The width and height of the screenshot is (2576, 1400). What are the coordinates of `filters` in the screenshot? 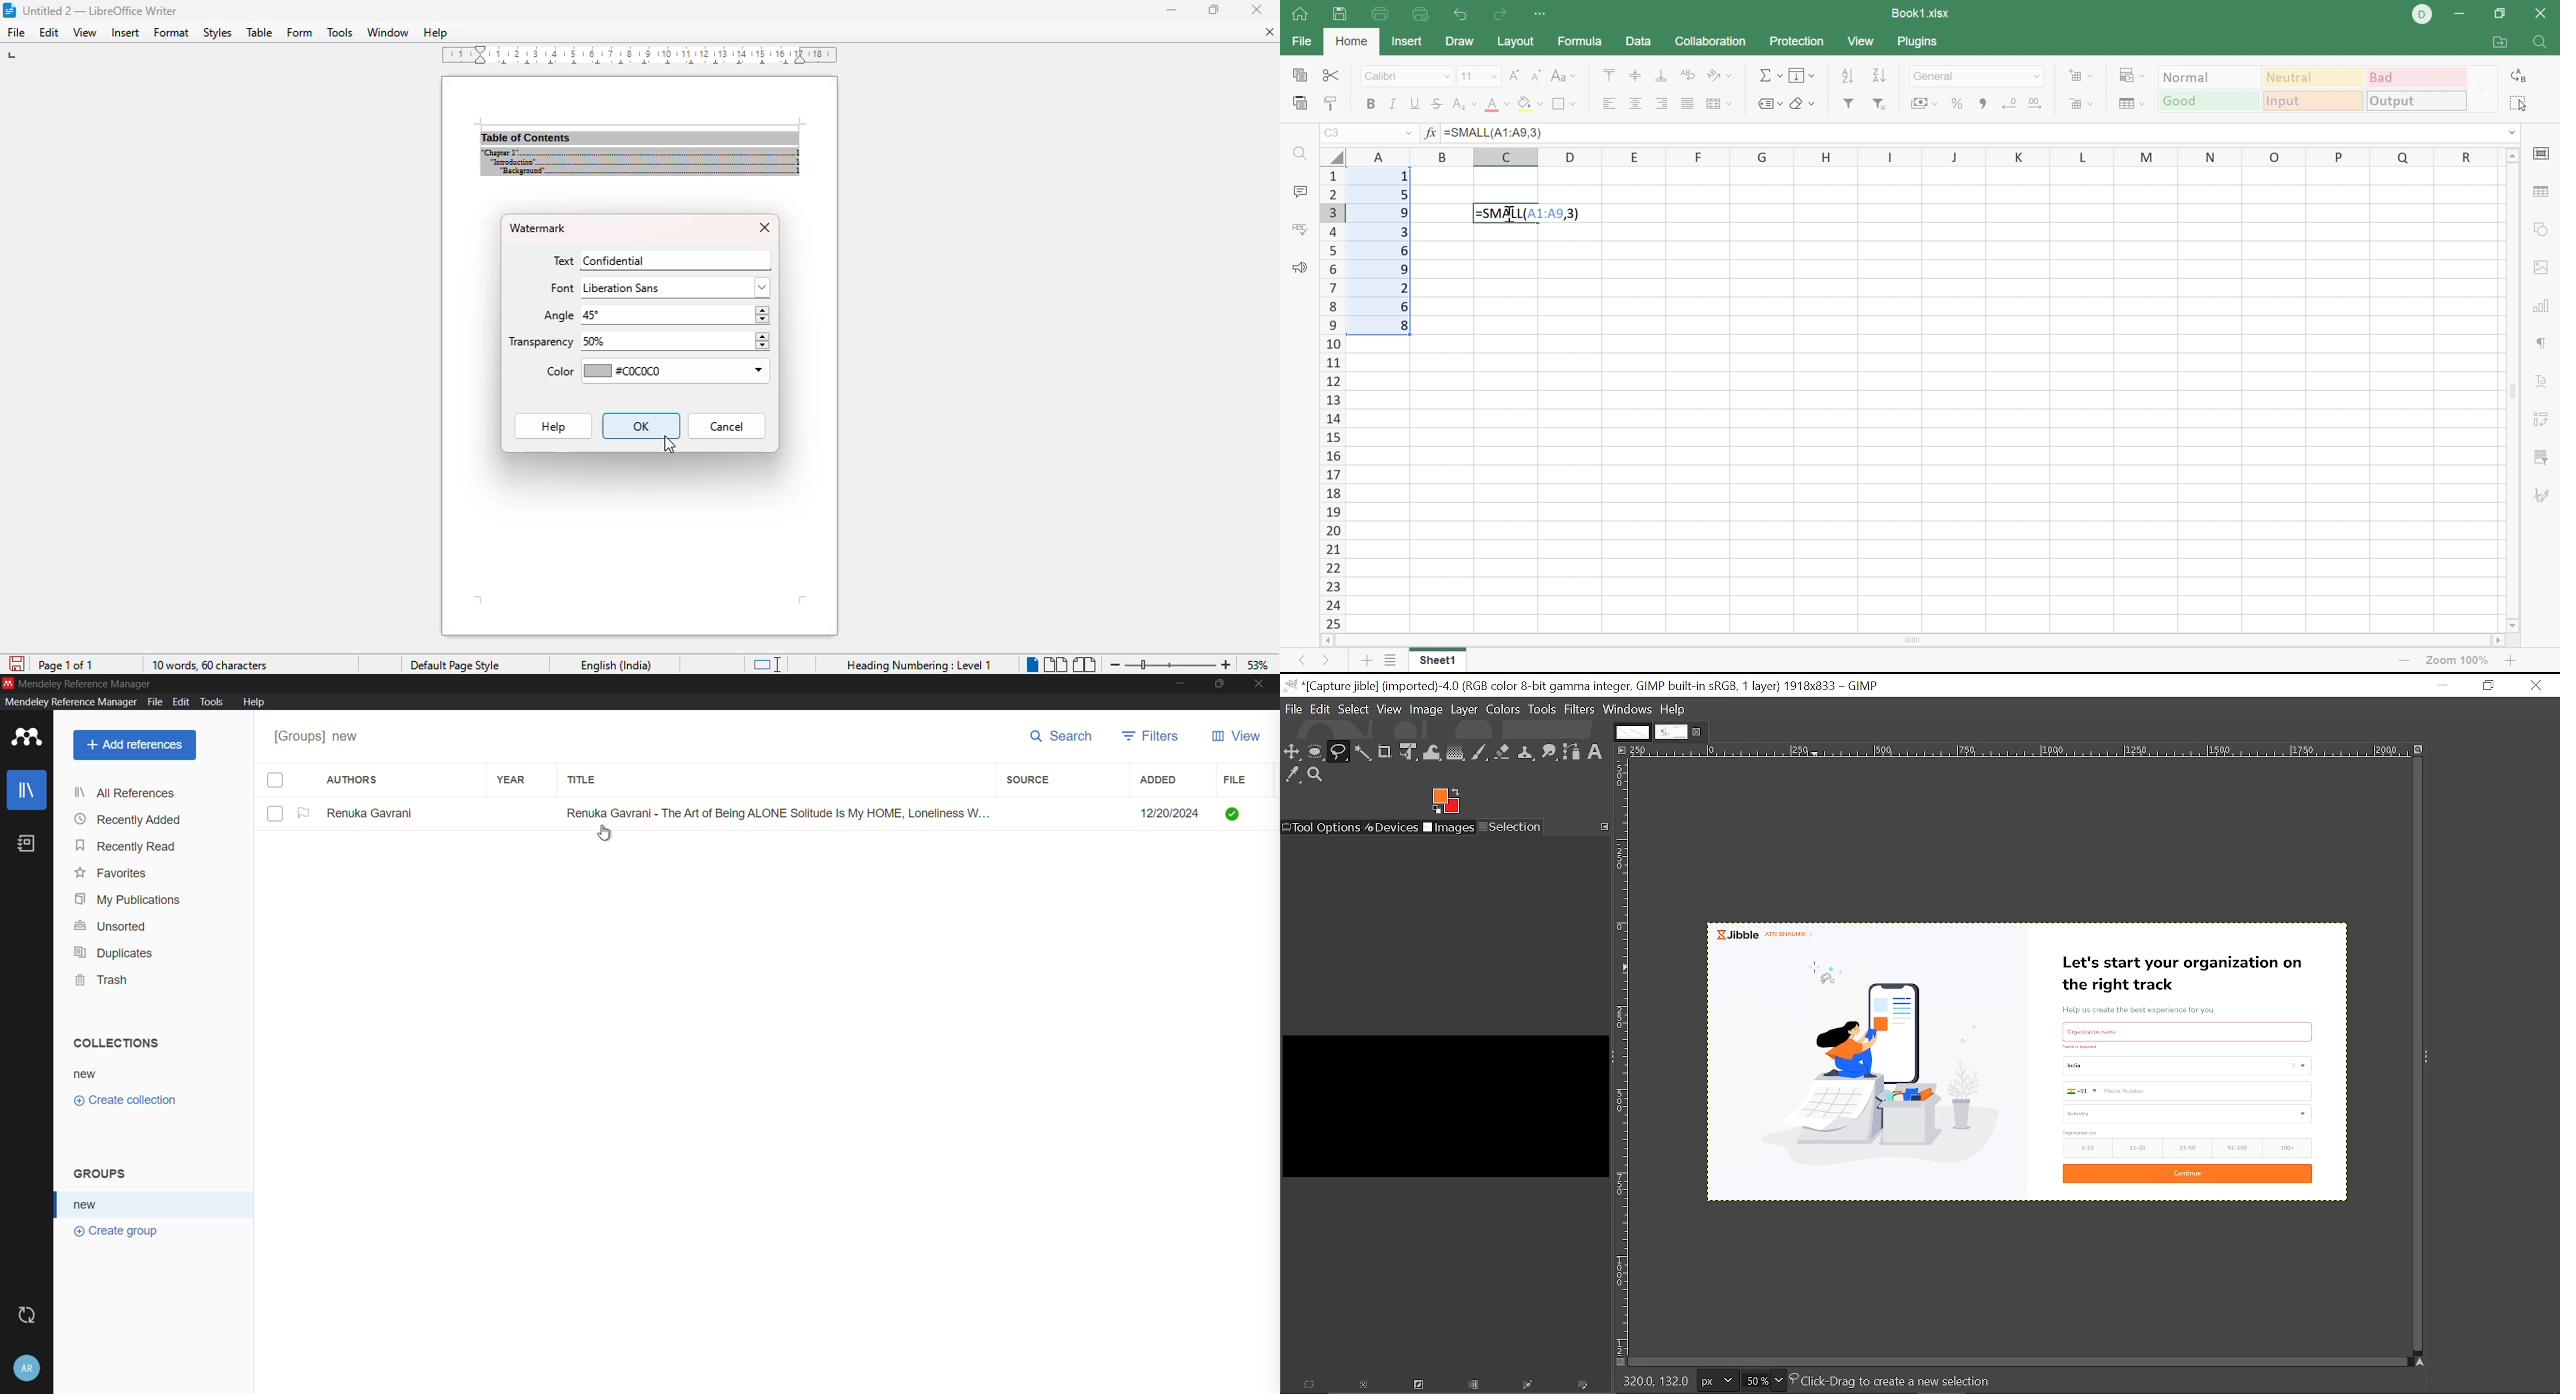 It's located at (1153, 737).